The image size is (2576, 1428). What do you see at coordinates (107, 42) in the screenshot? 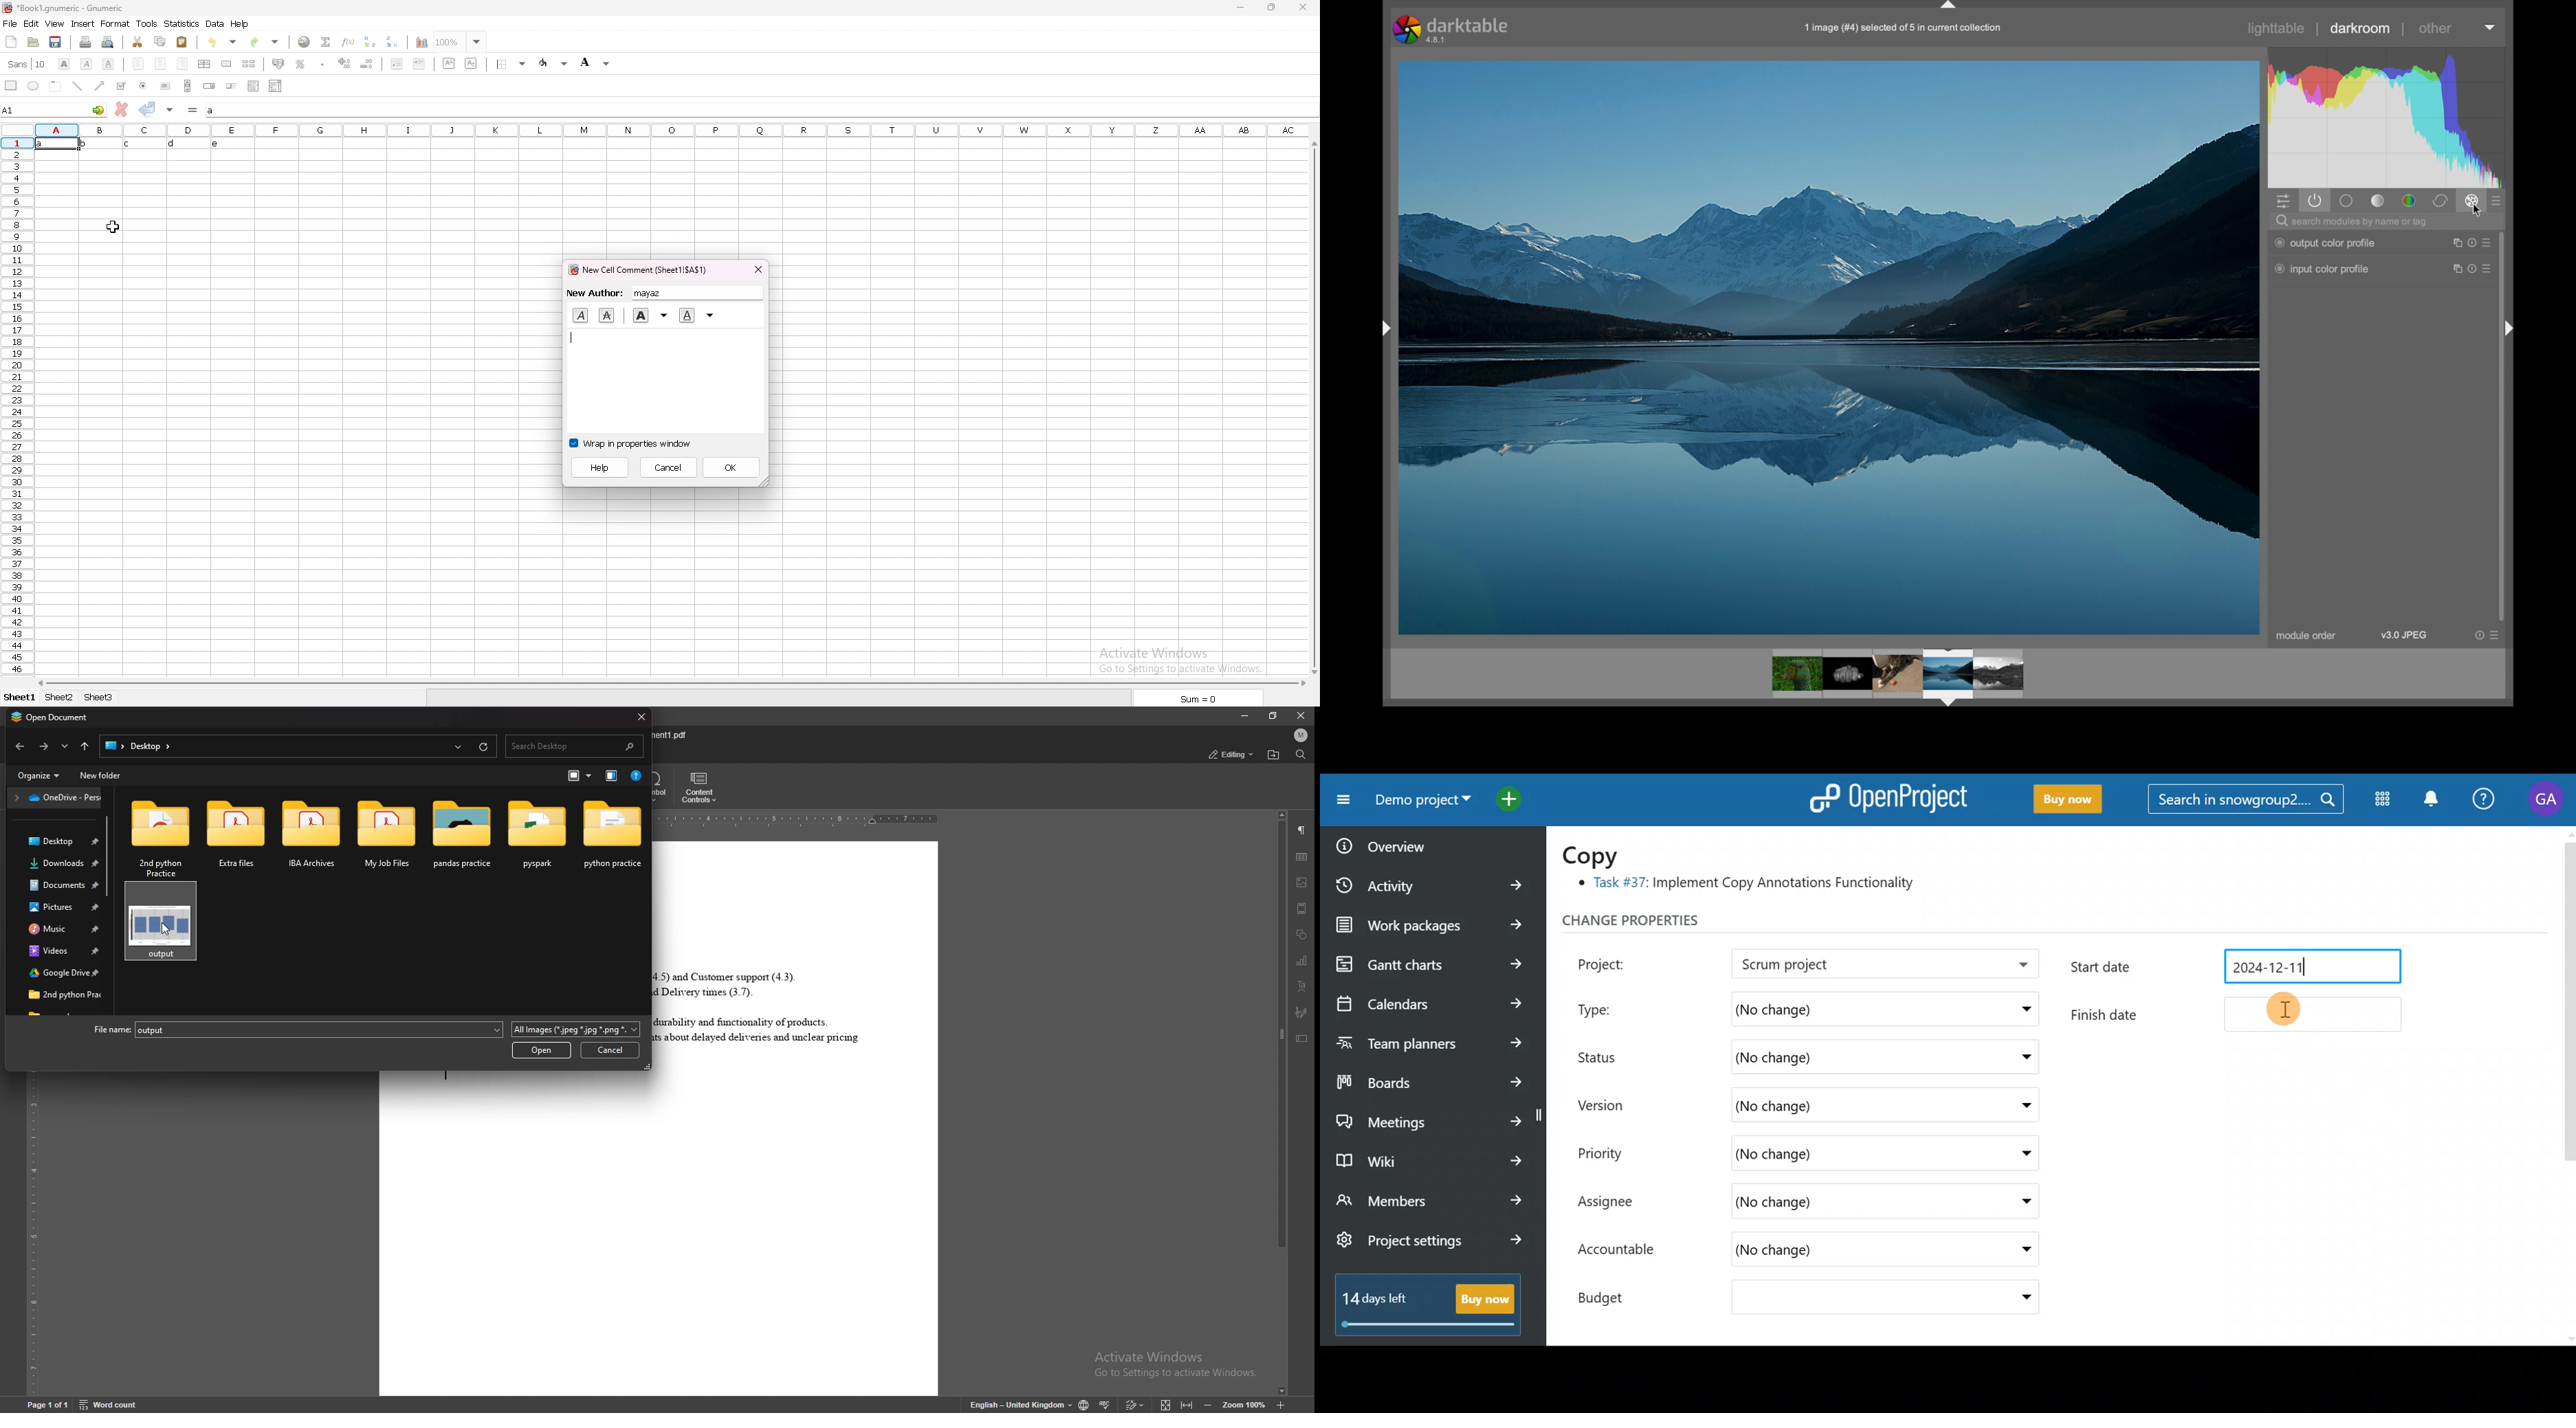
I see `print preview` at bounding box center [107, 42].